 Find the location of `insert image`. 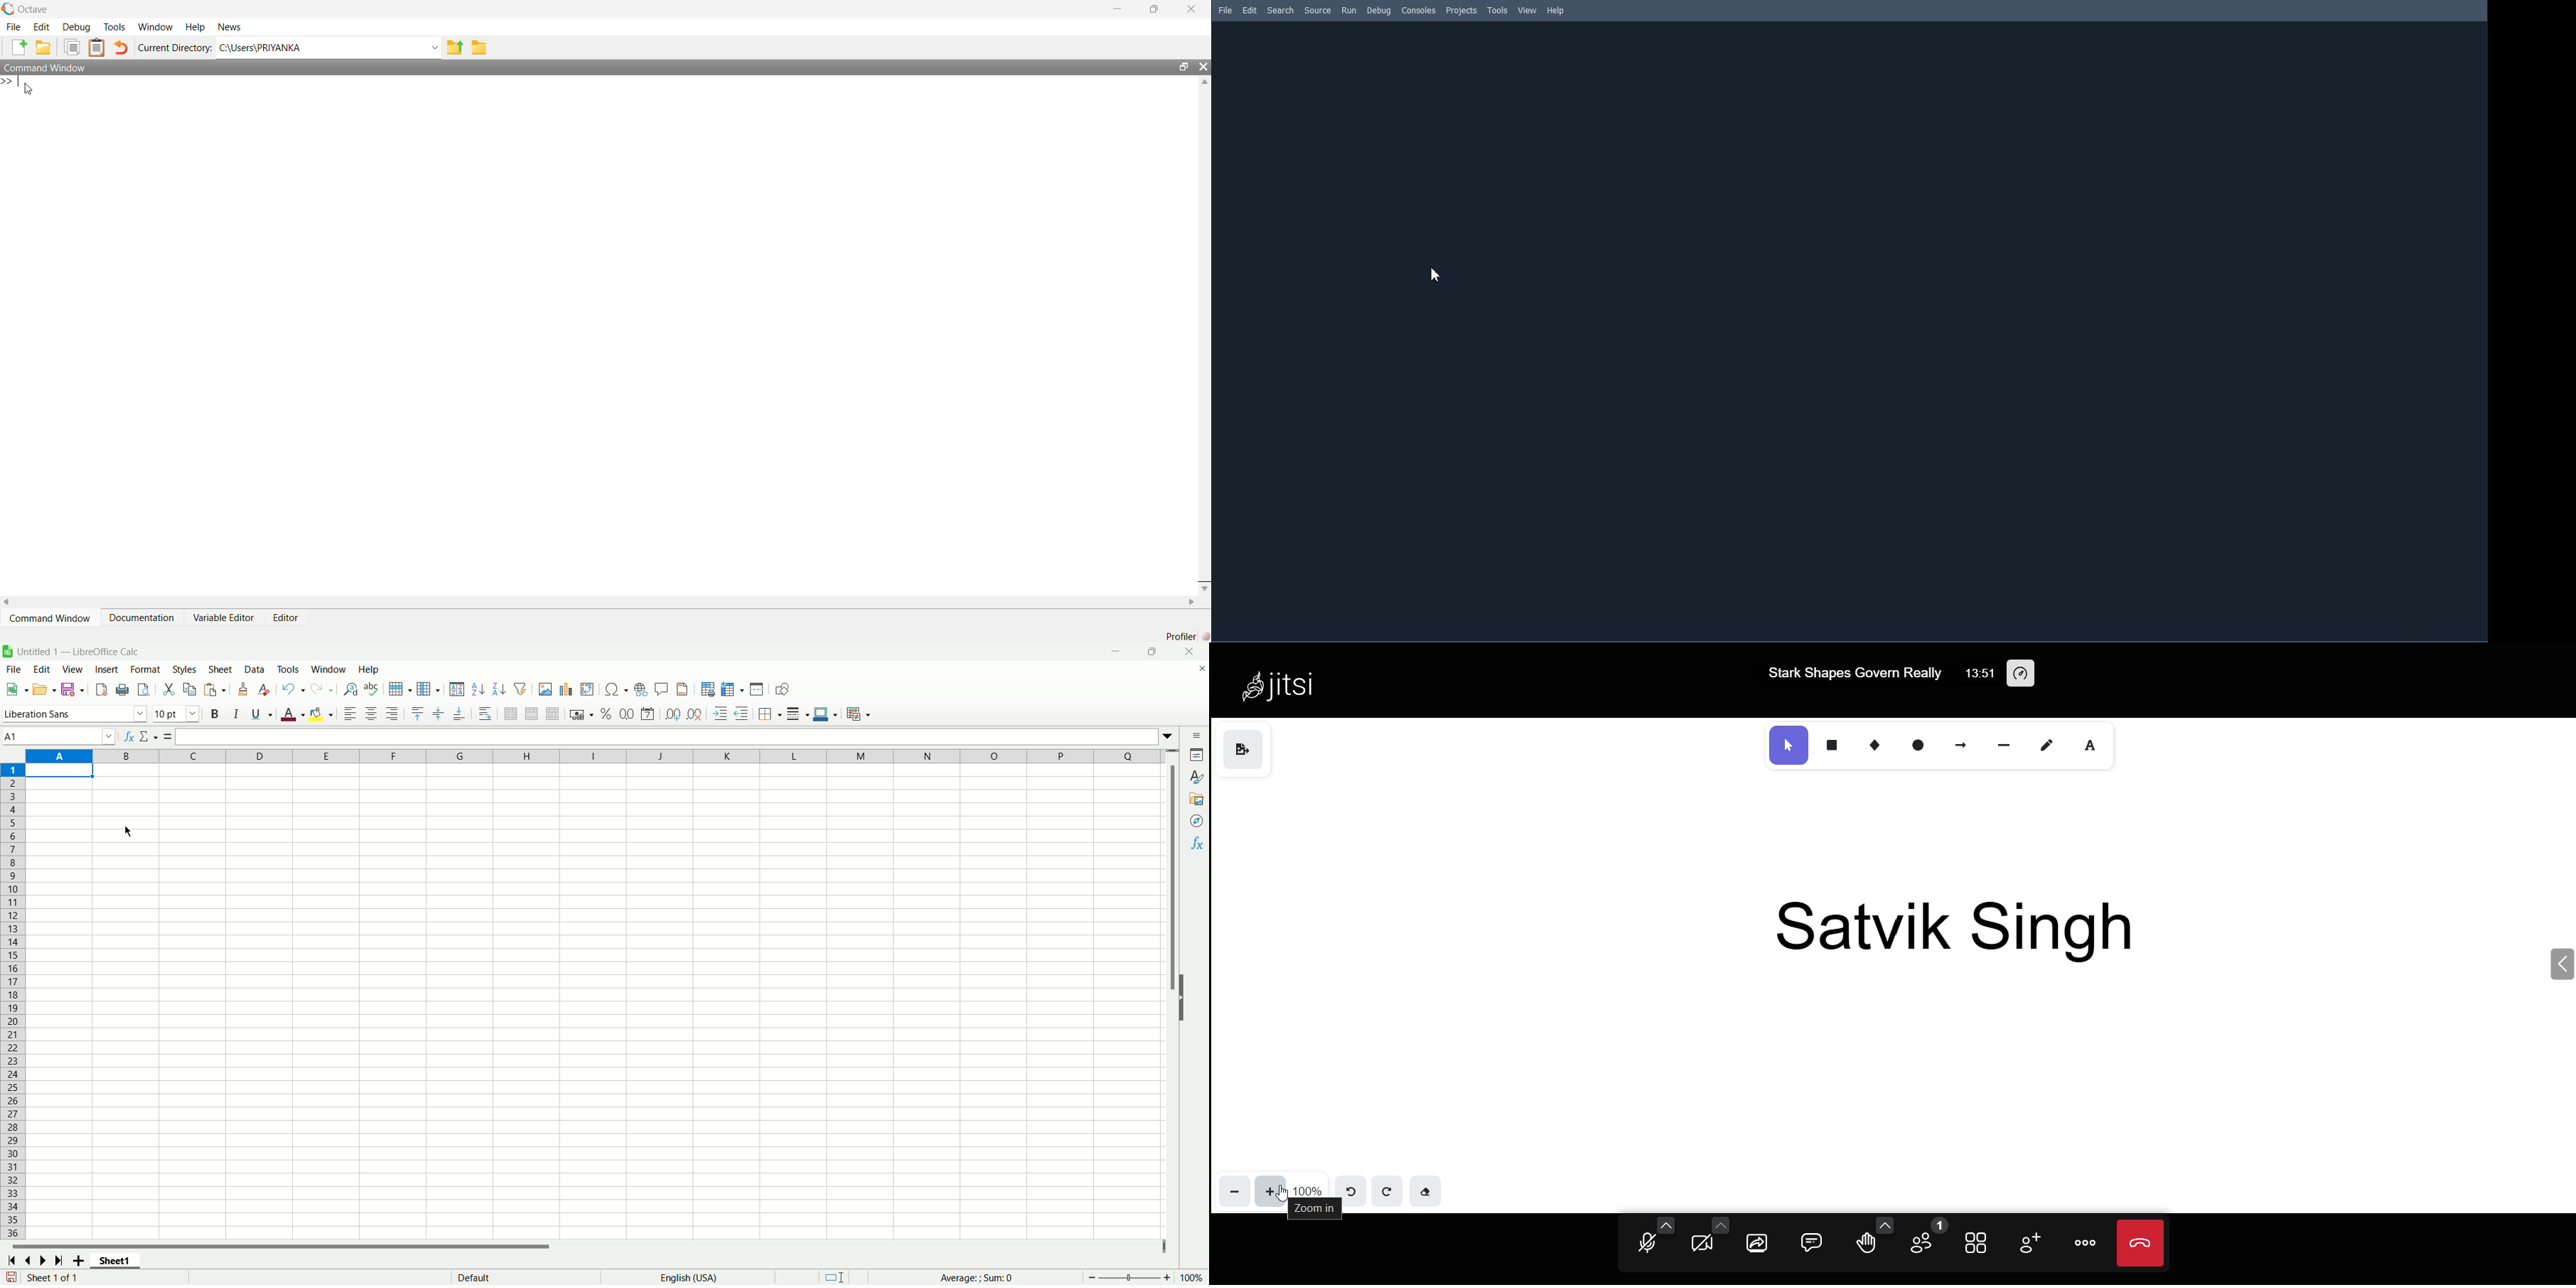

insert image is located at coordinates (546, 688).